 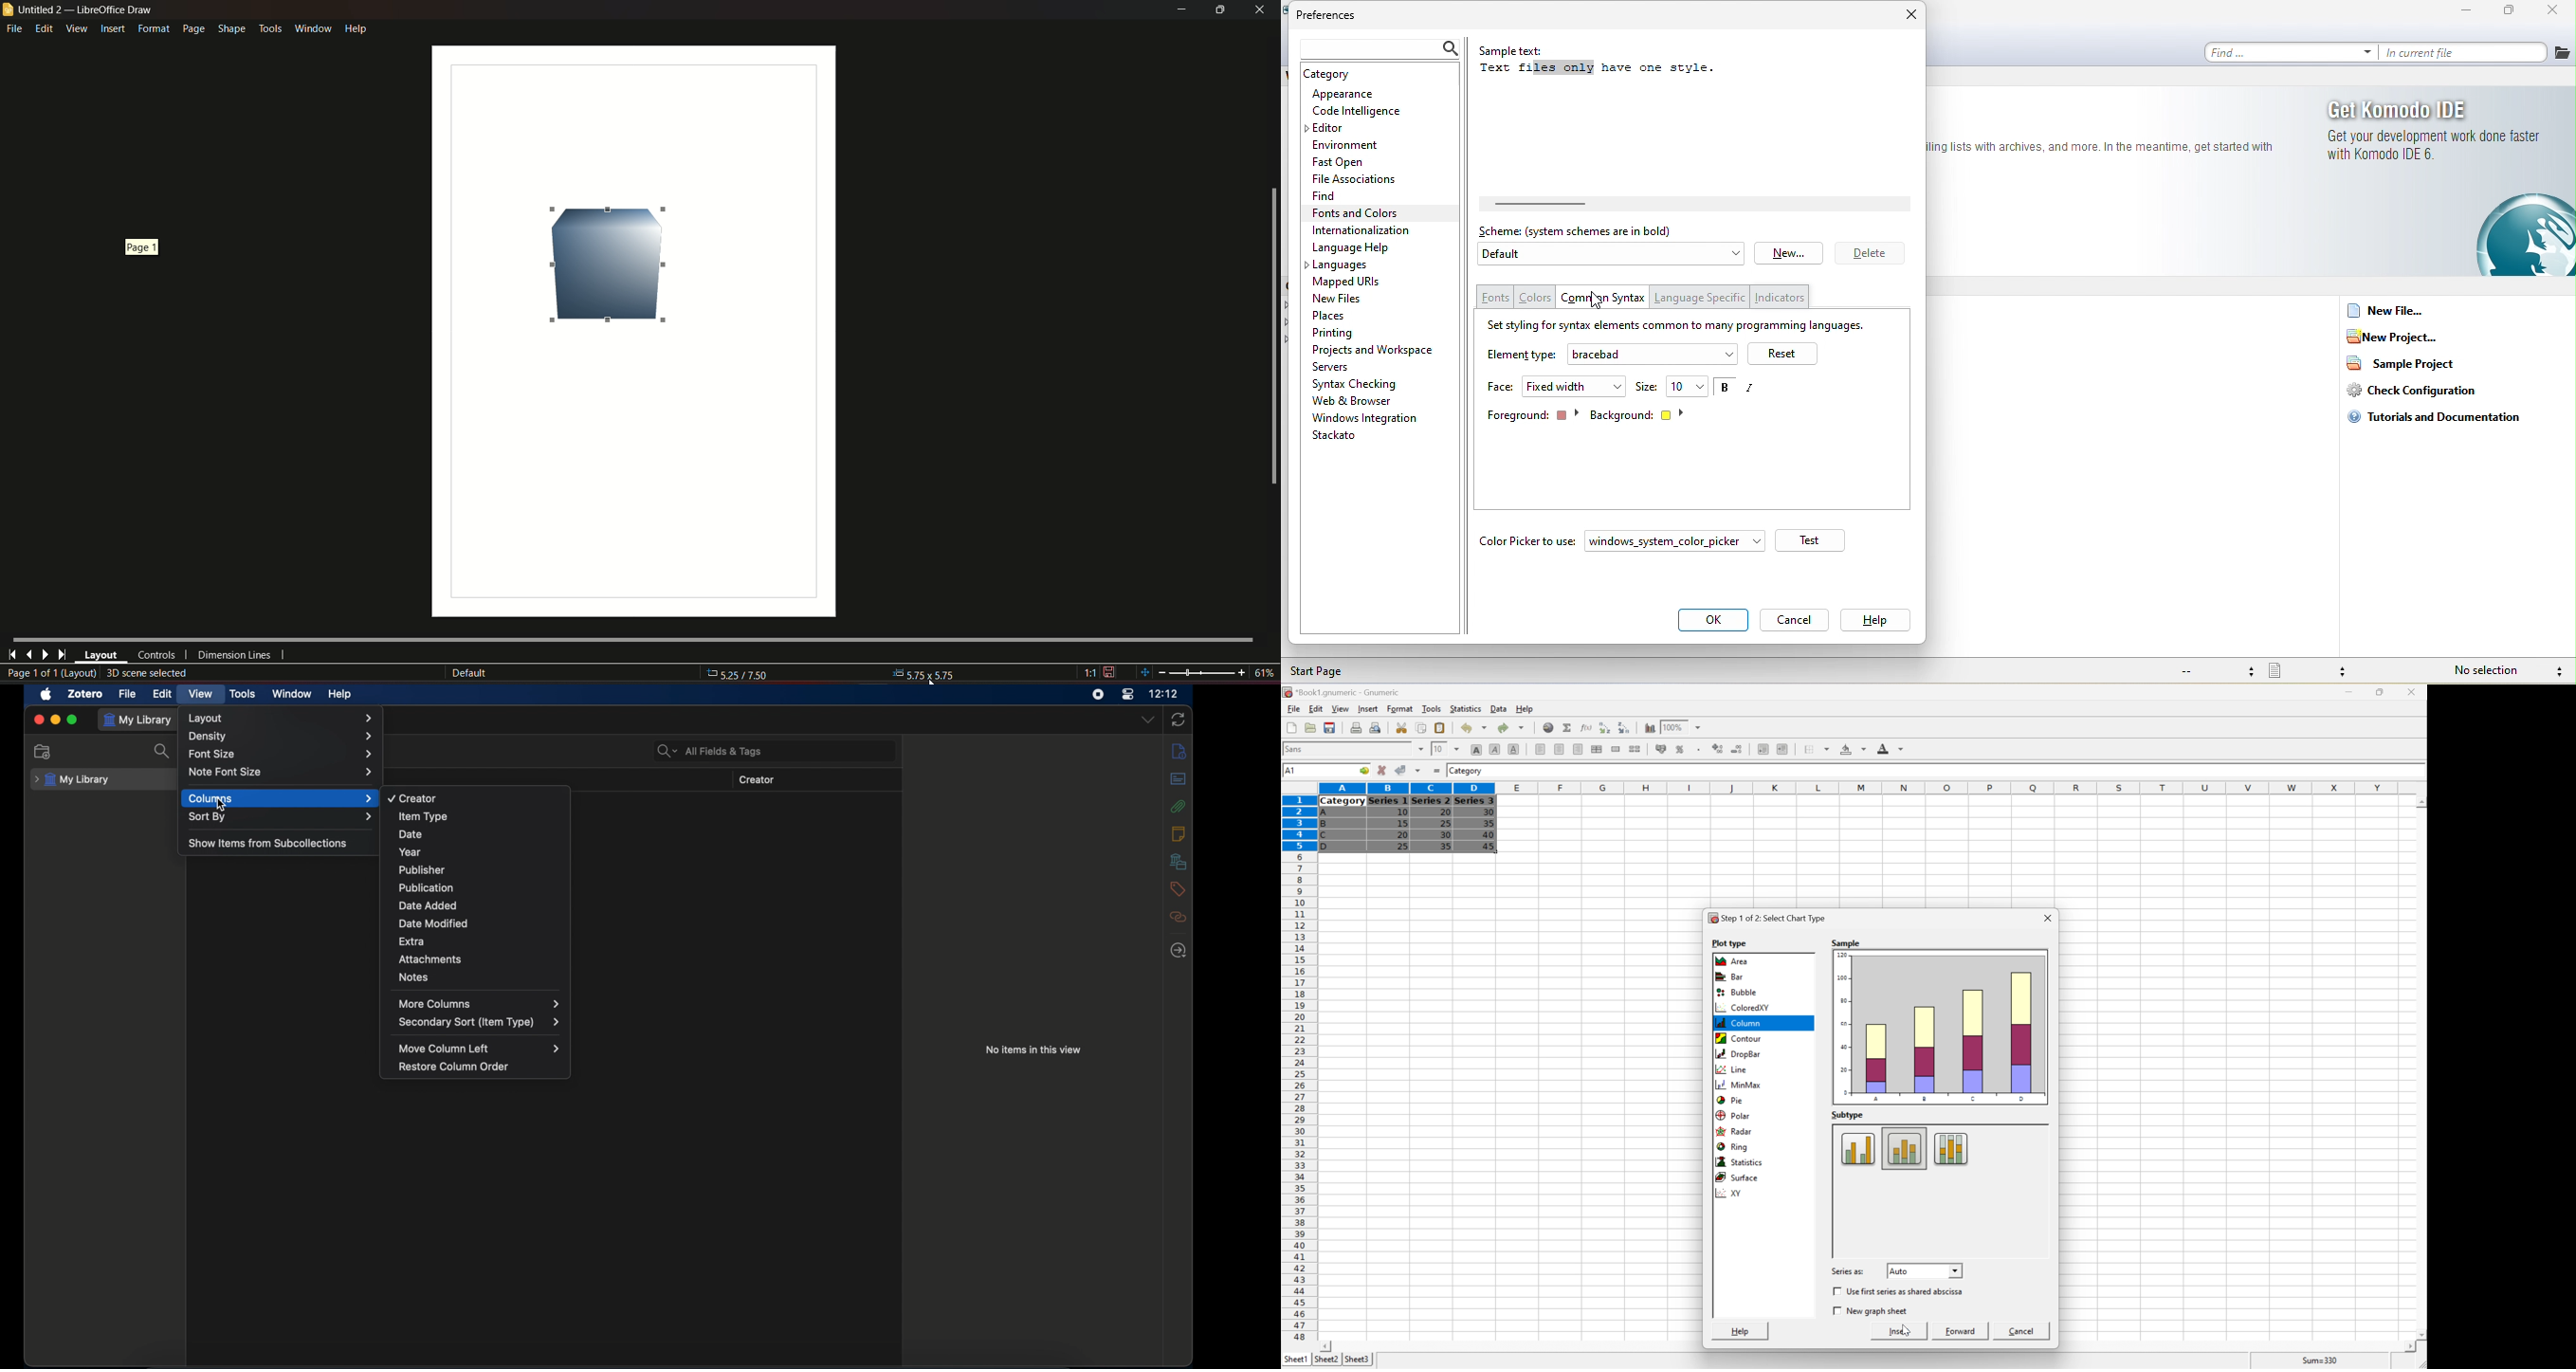 What do you see at coordinates (1129, 695) in the screenshot?
I see `control center` at bounding box center [1129, 695].